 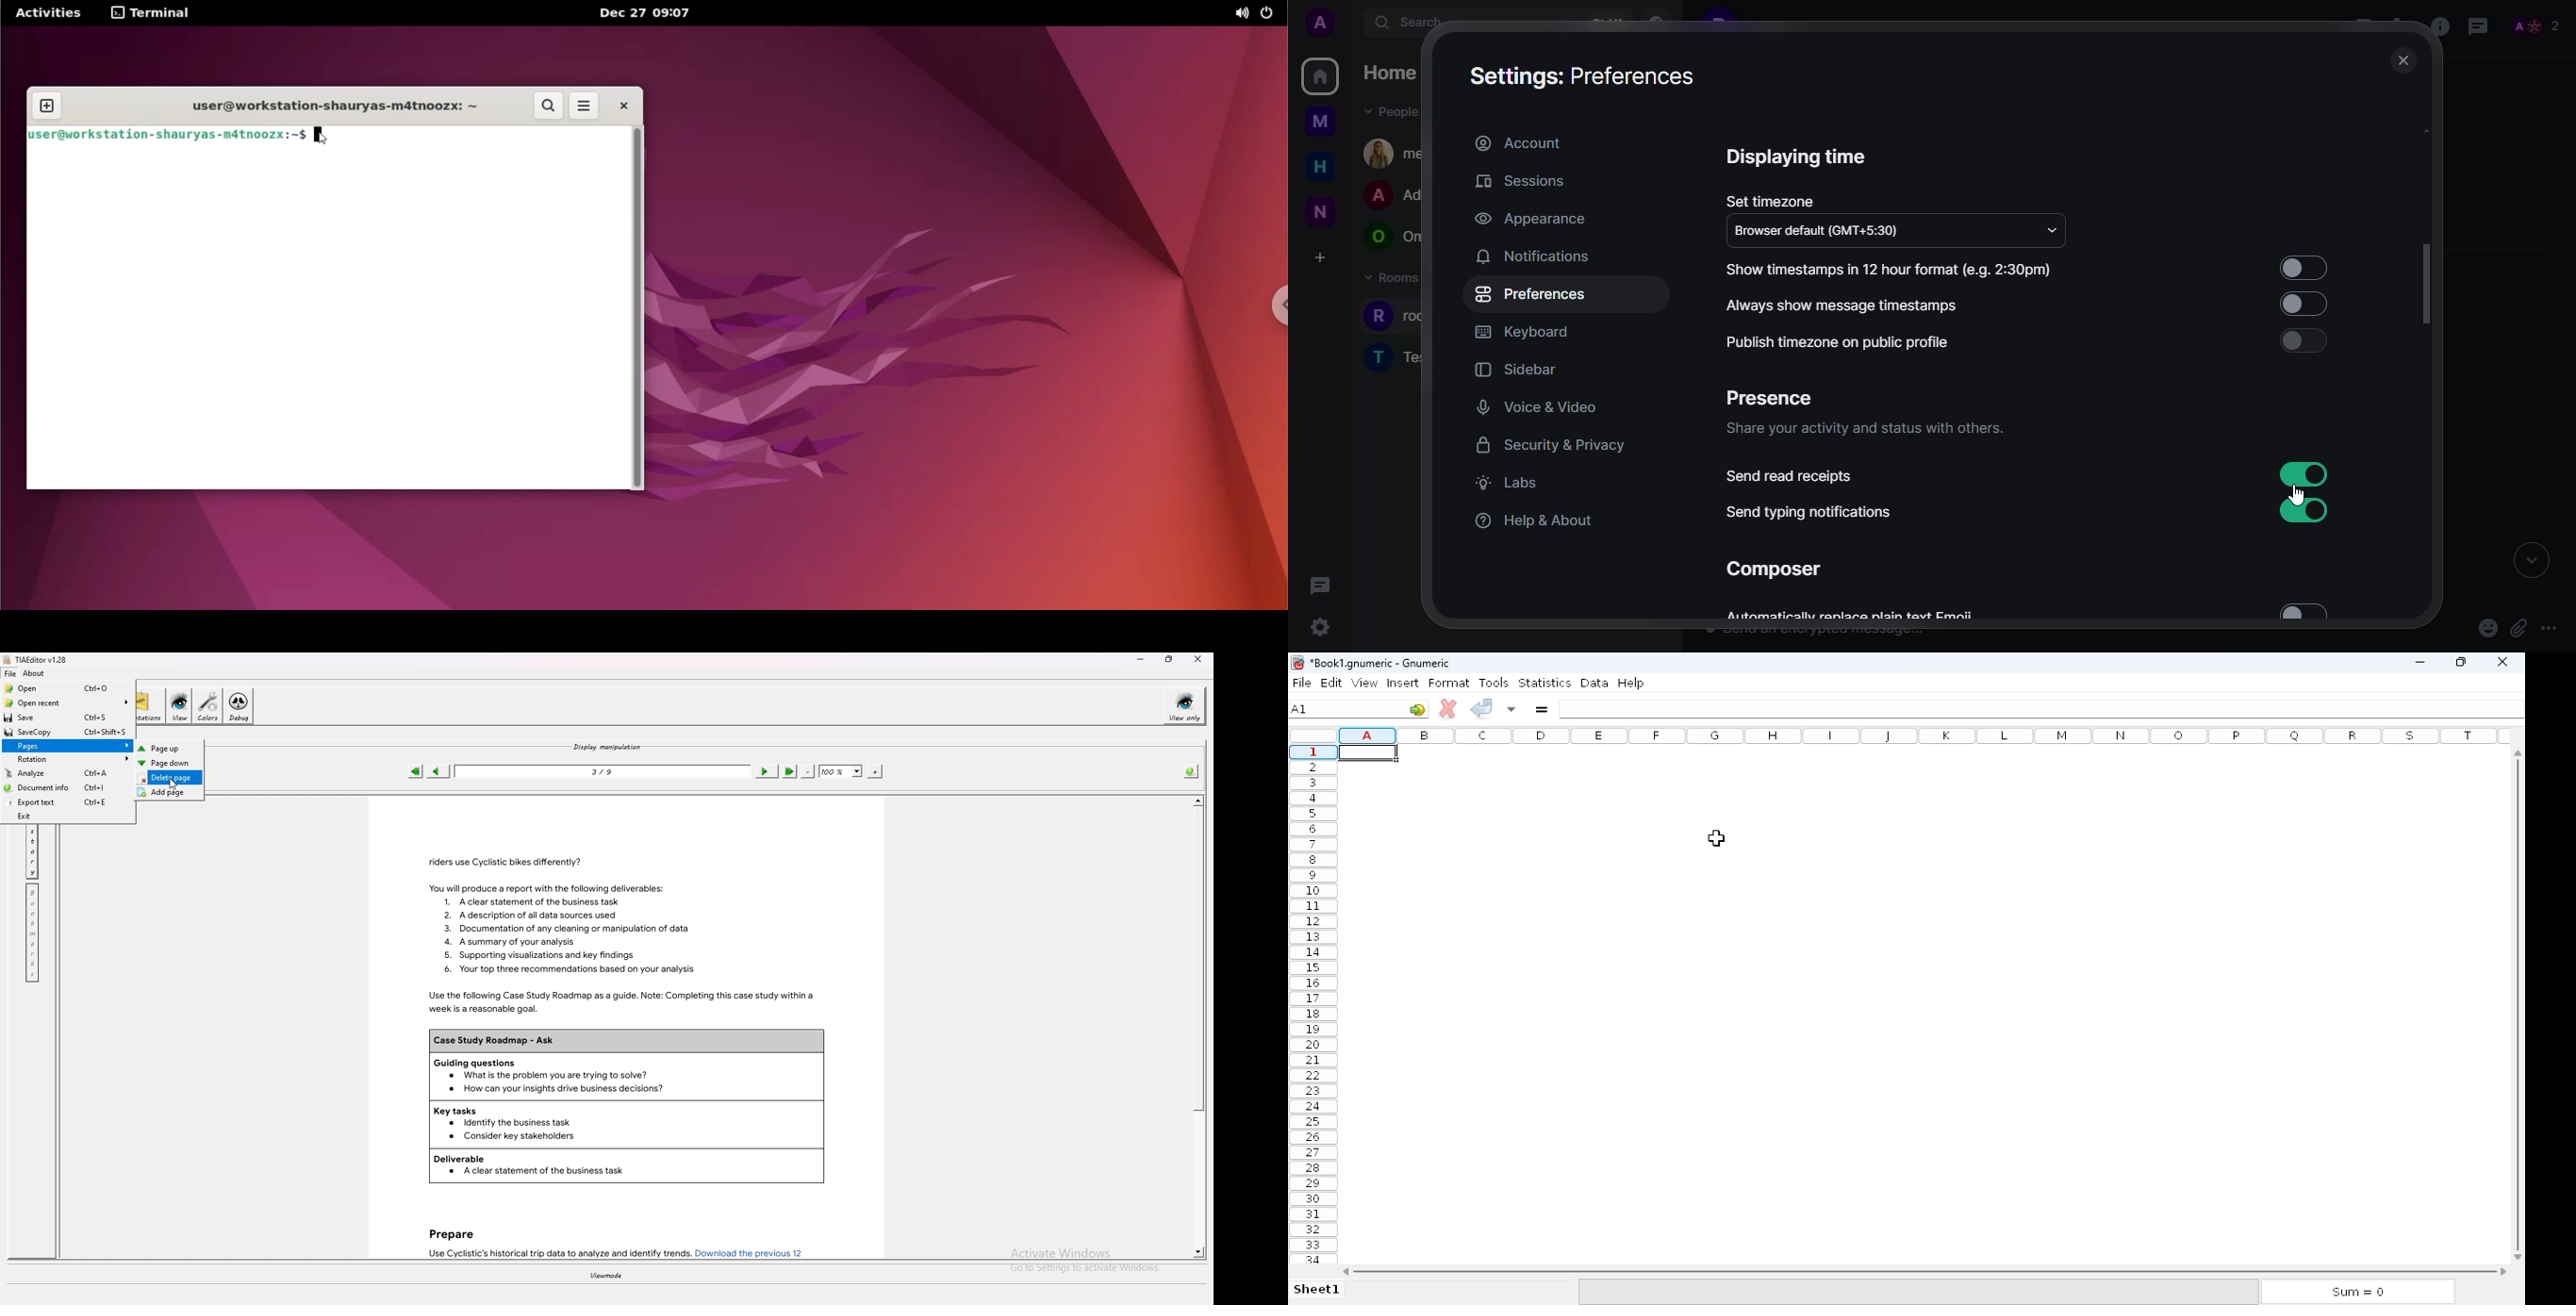 What do you see at coordinates (2300, 494) in the screenshot?
I see `cursor` at bounding box center [2300, 494].